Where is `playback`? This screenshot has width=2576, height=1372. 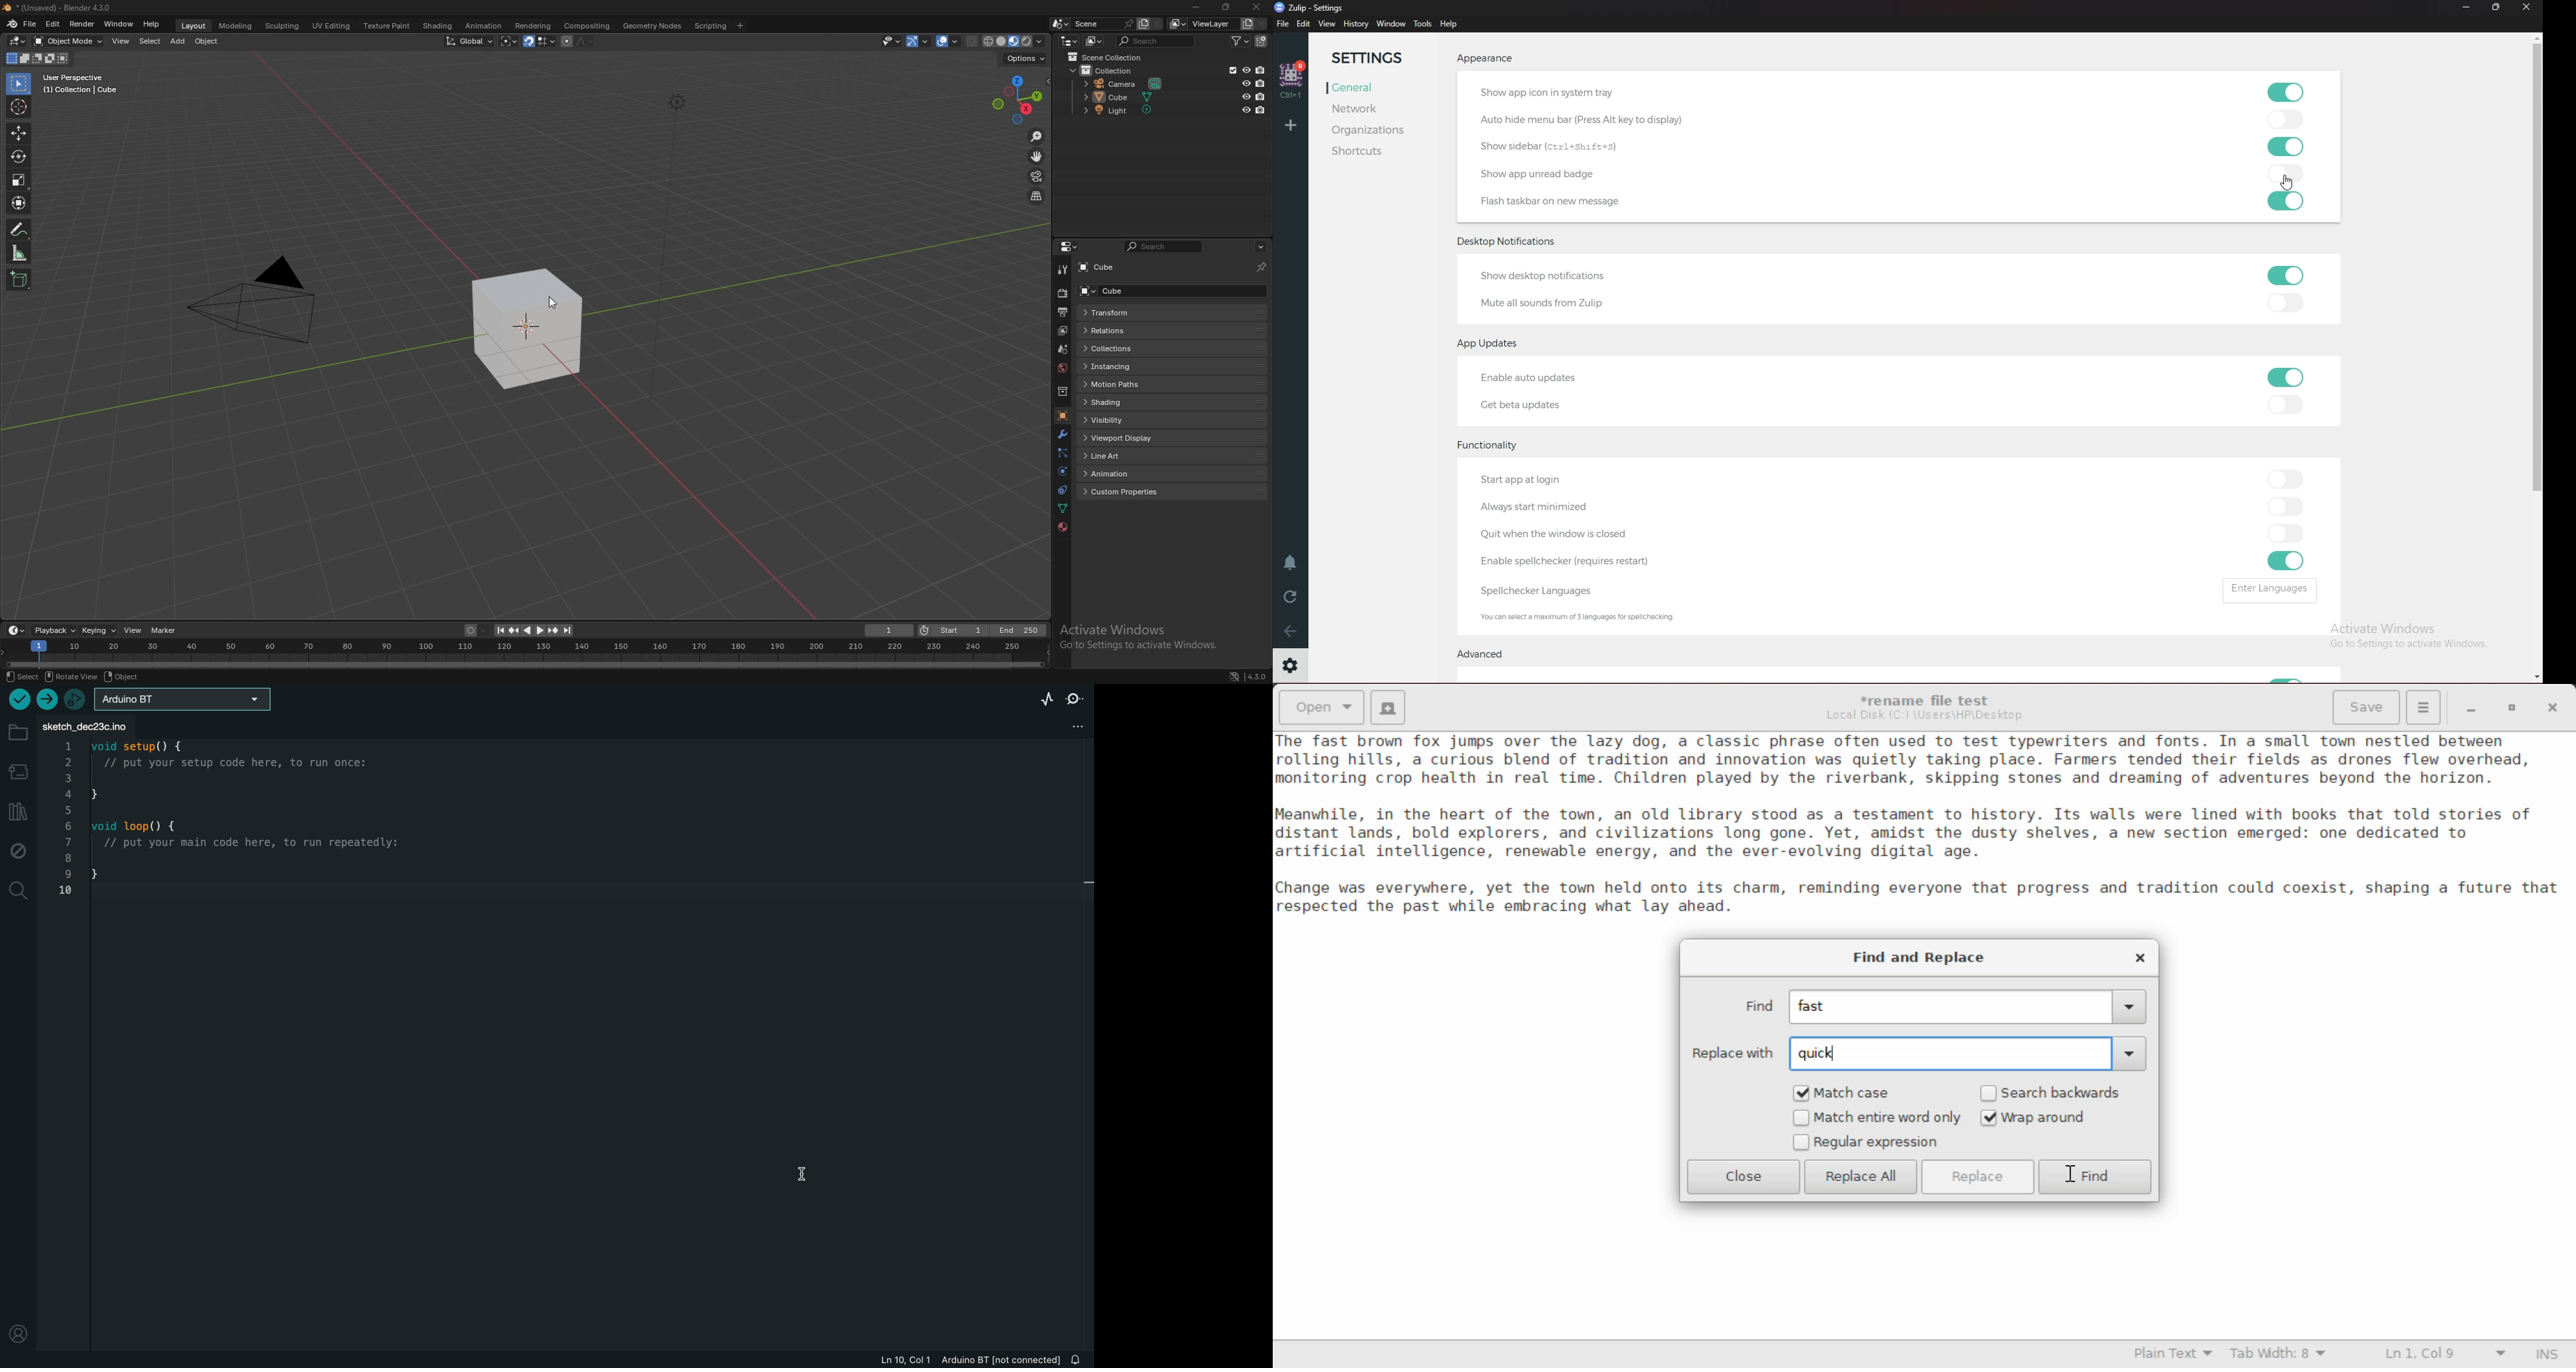 playback is located at coordinates (56, 630).